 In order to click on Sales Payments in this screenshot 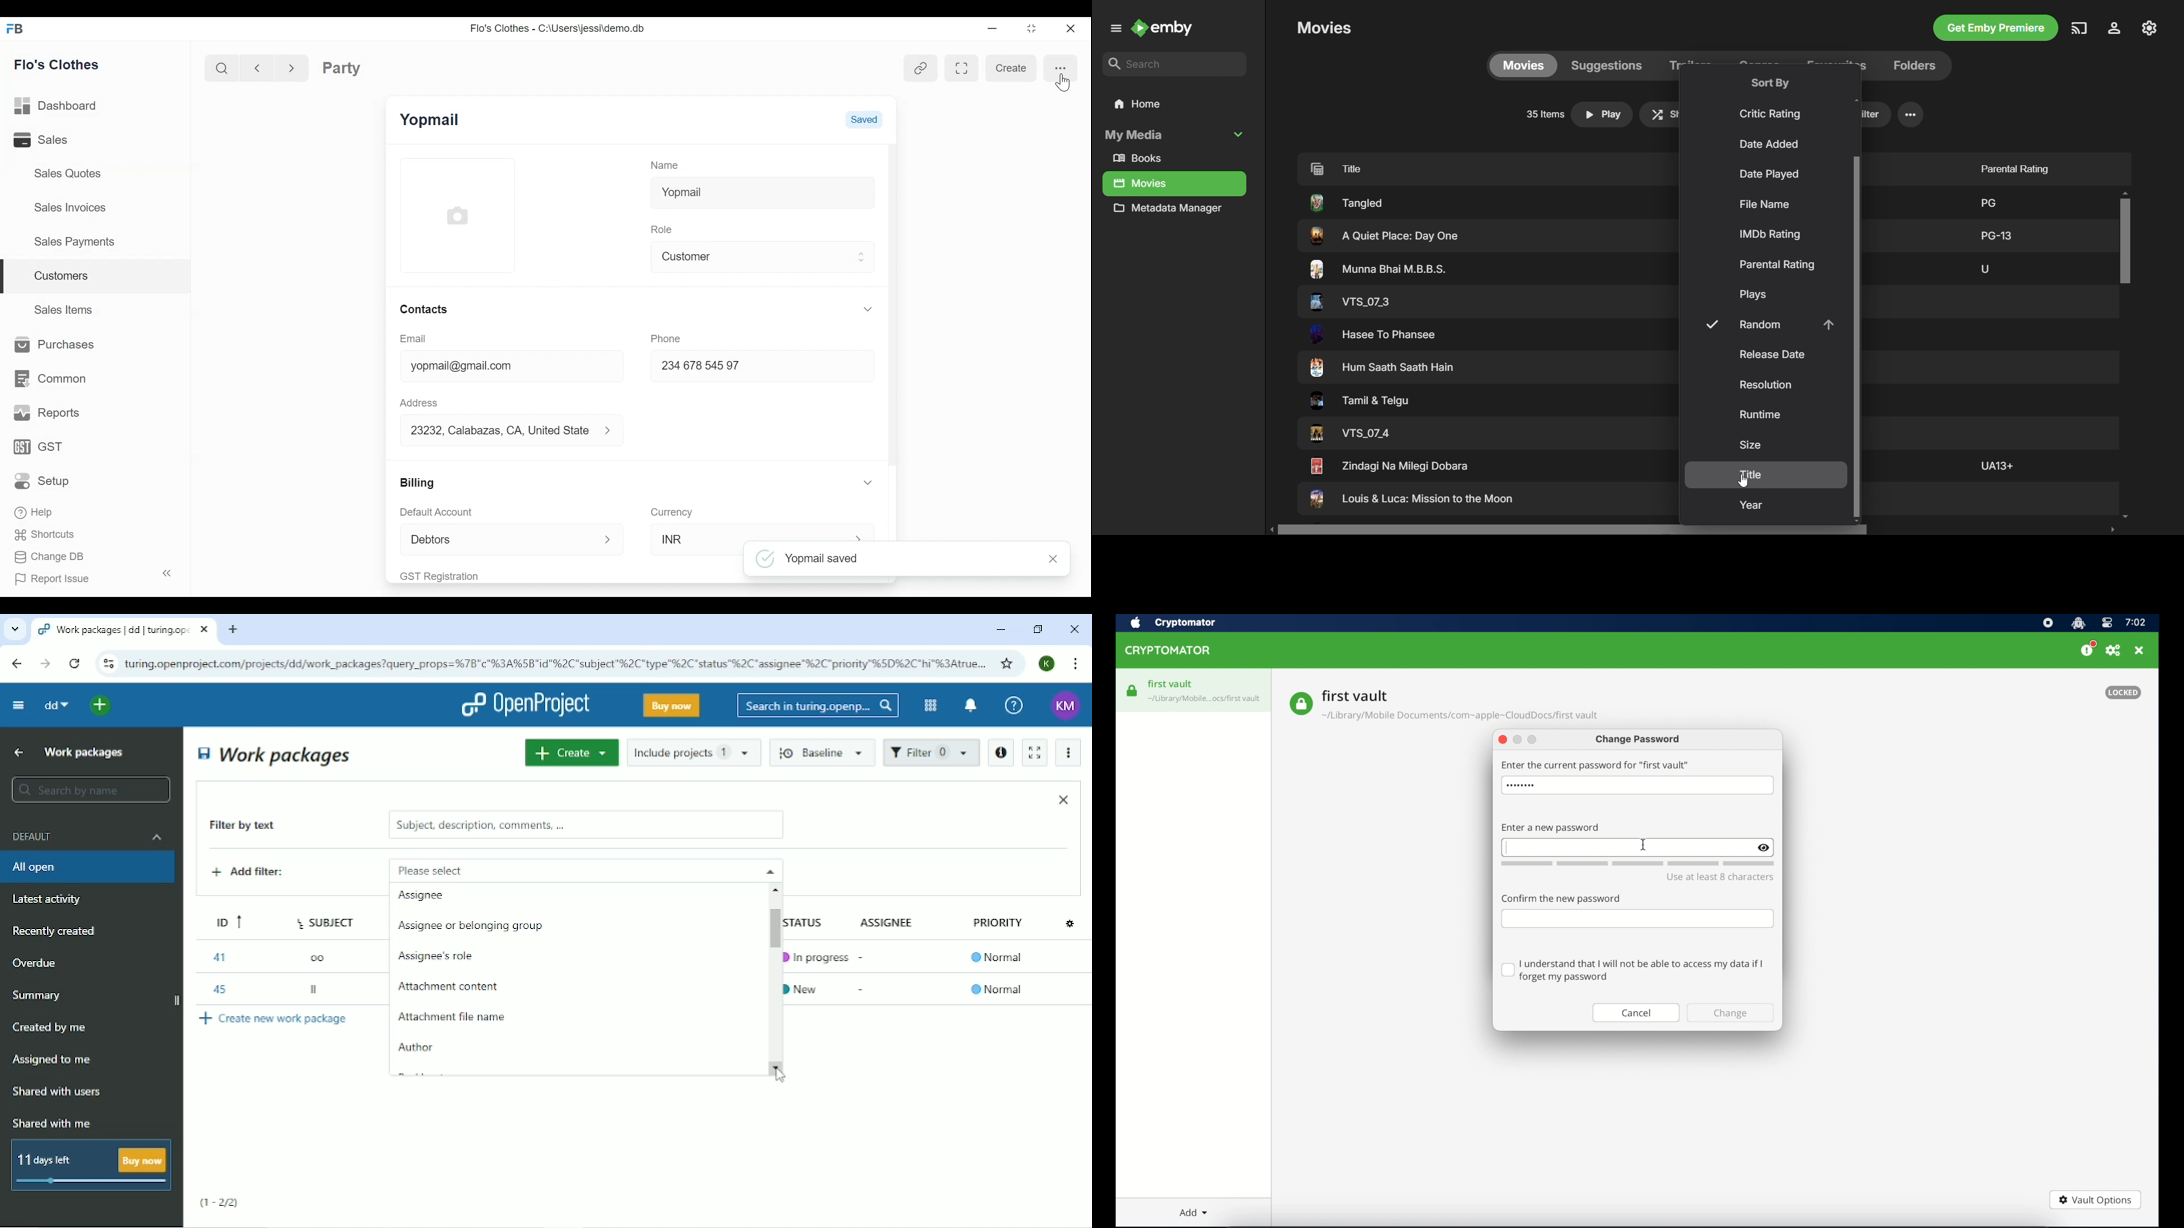, I will do `click(73, 241)`.